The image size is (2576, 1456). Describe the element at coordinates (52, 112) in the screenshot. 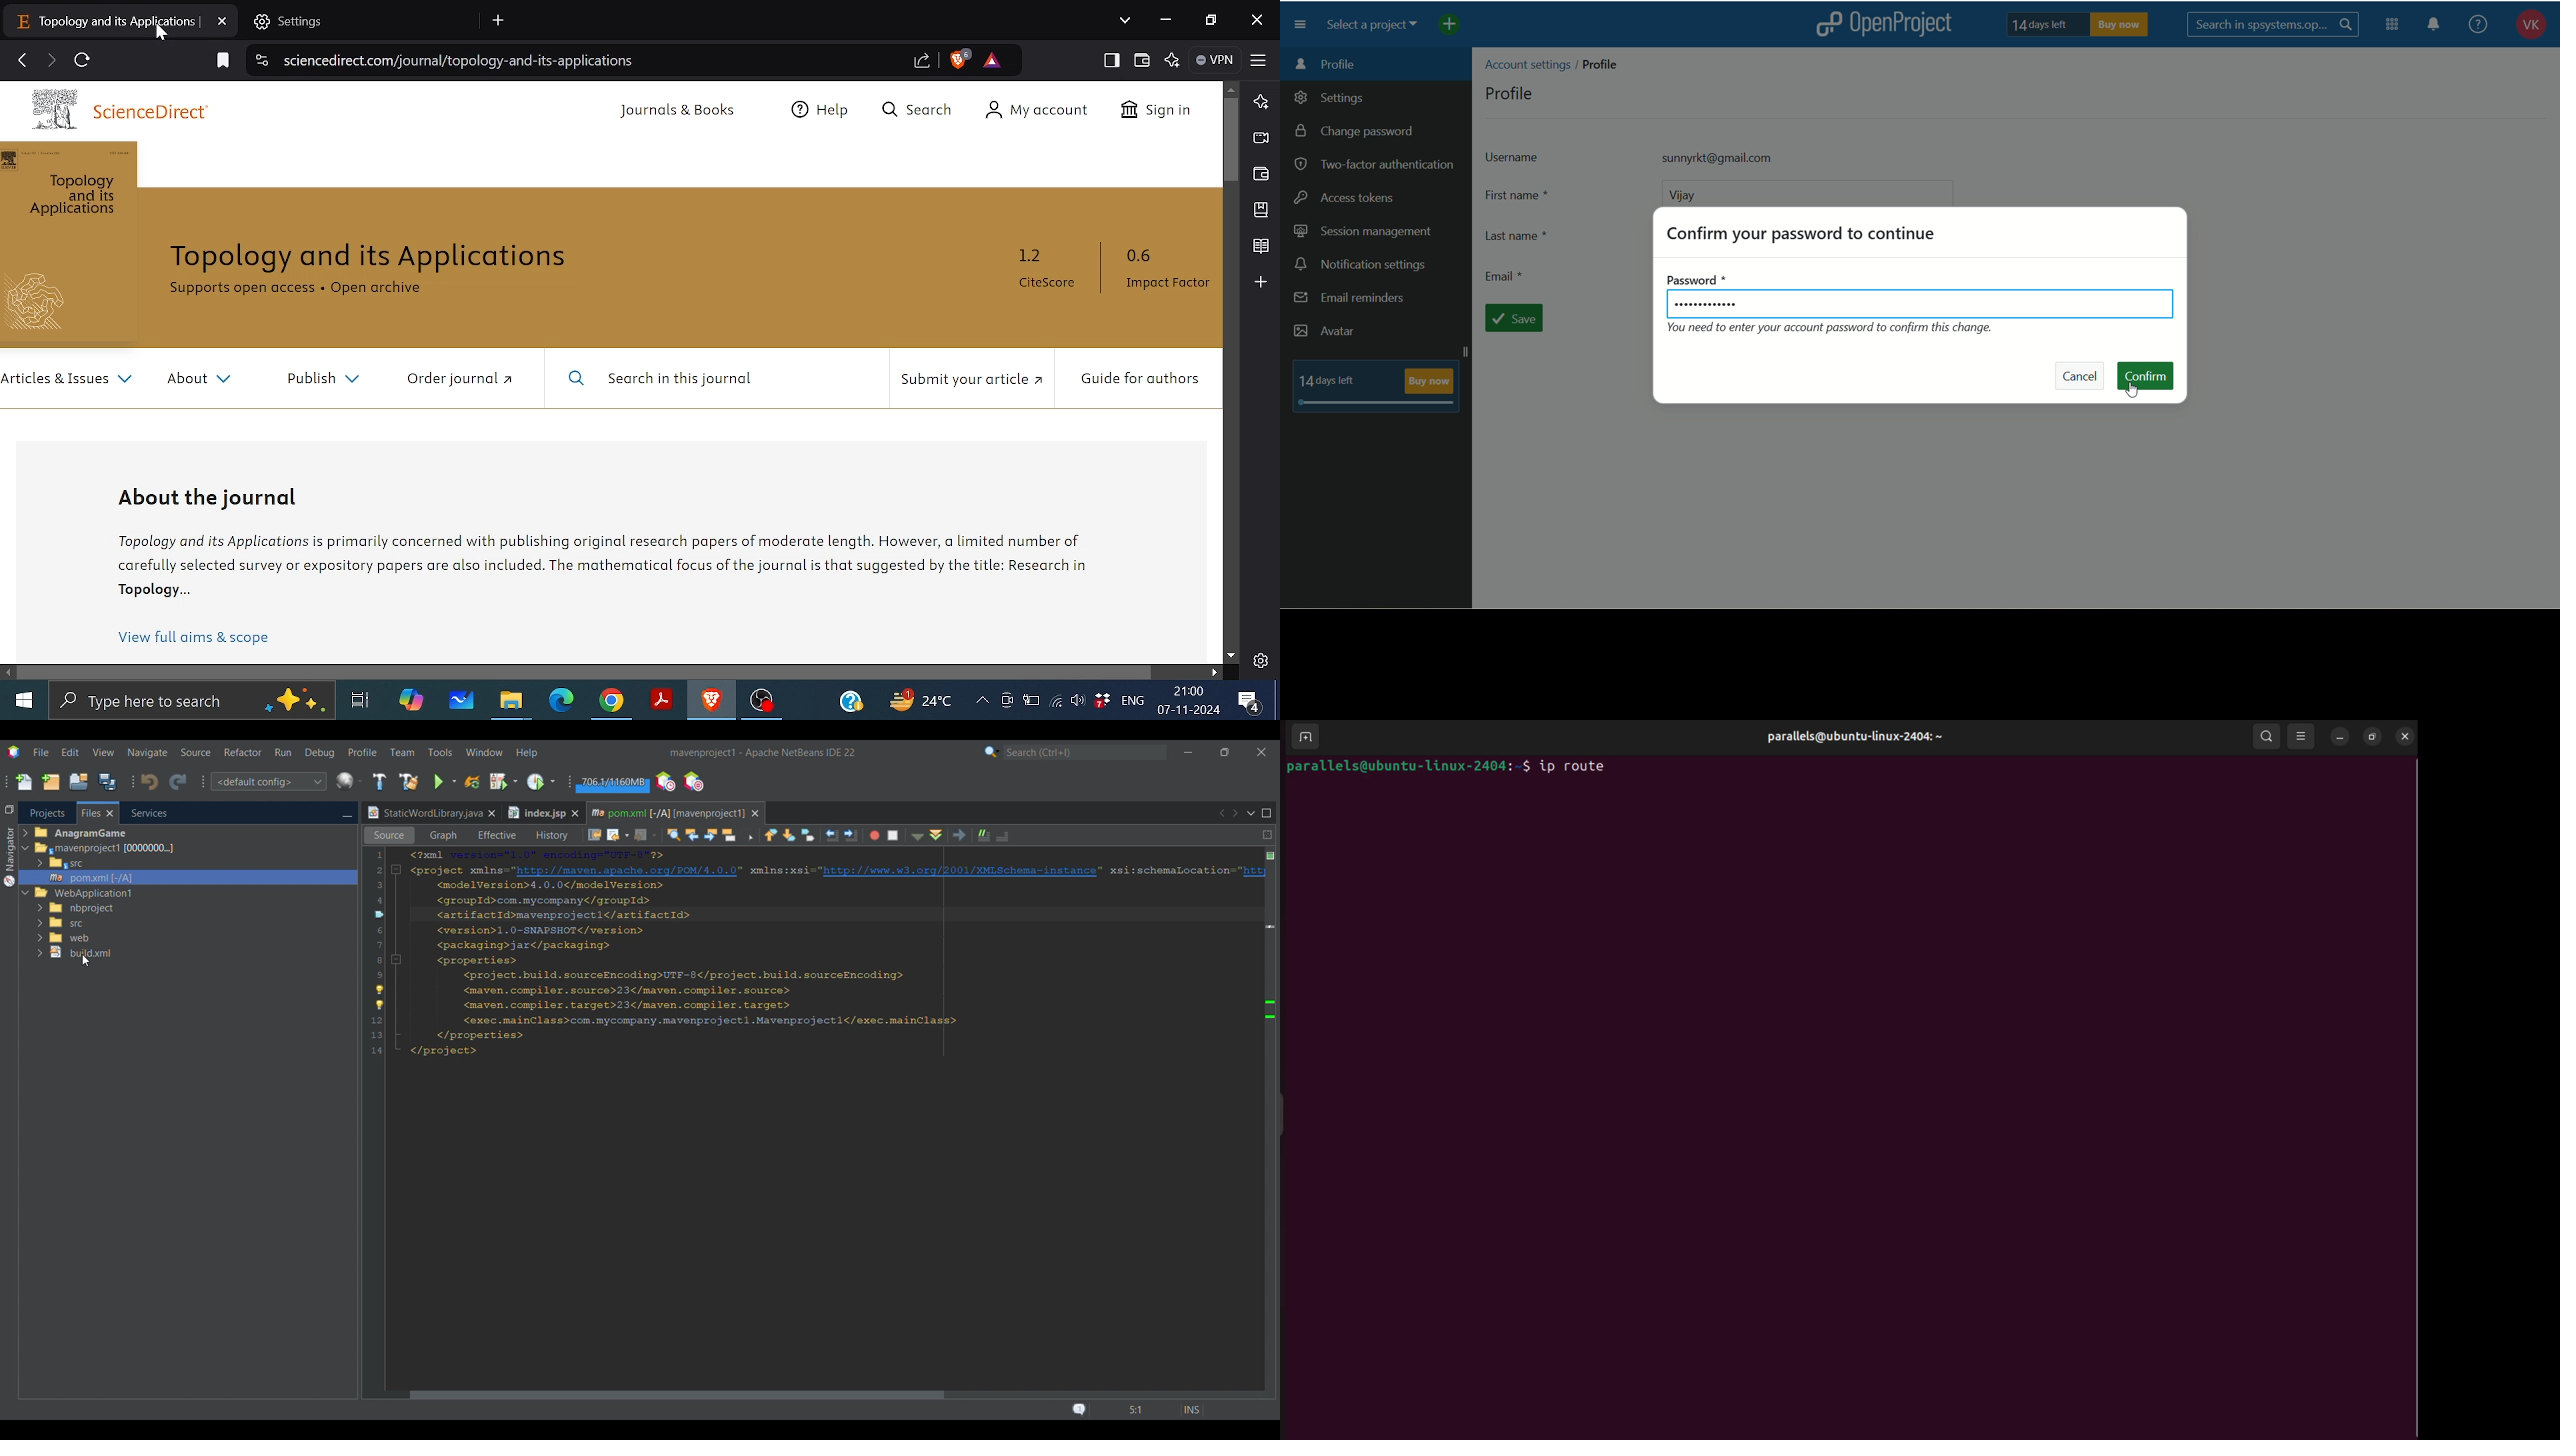

I see `logo` at that location.